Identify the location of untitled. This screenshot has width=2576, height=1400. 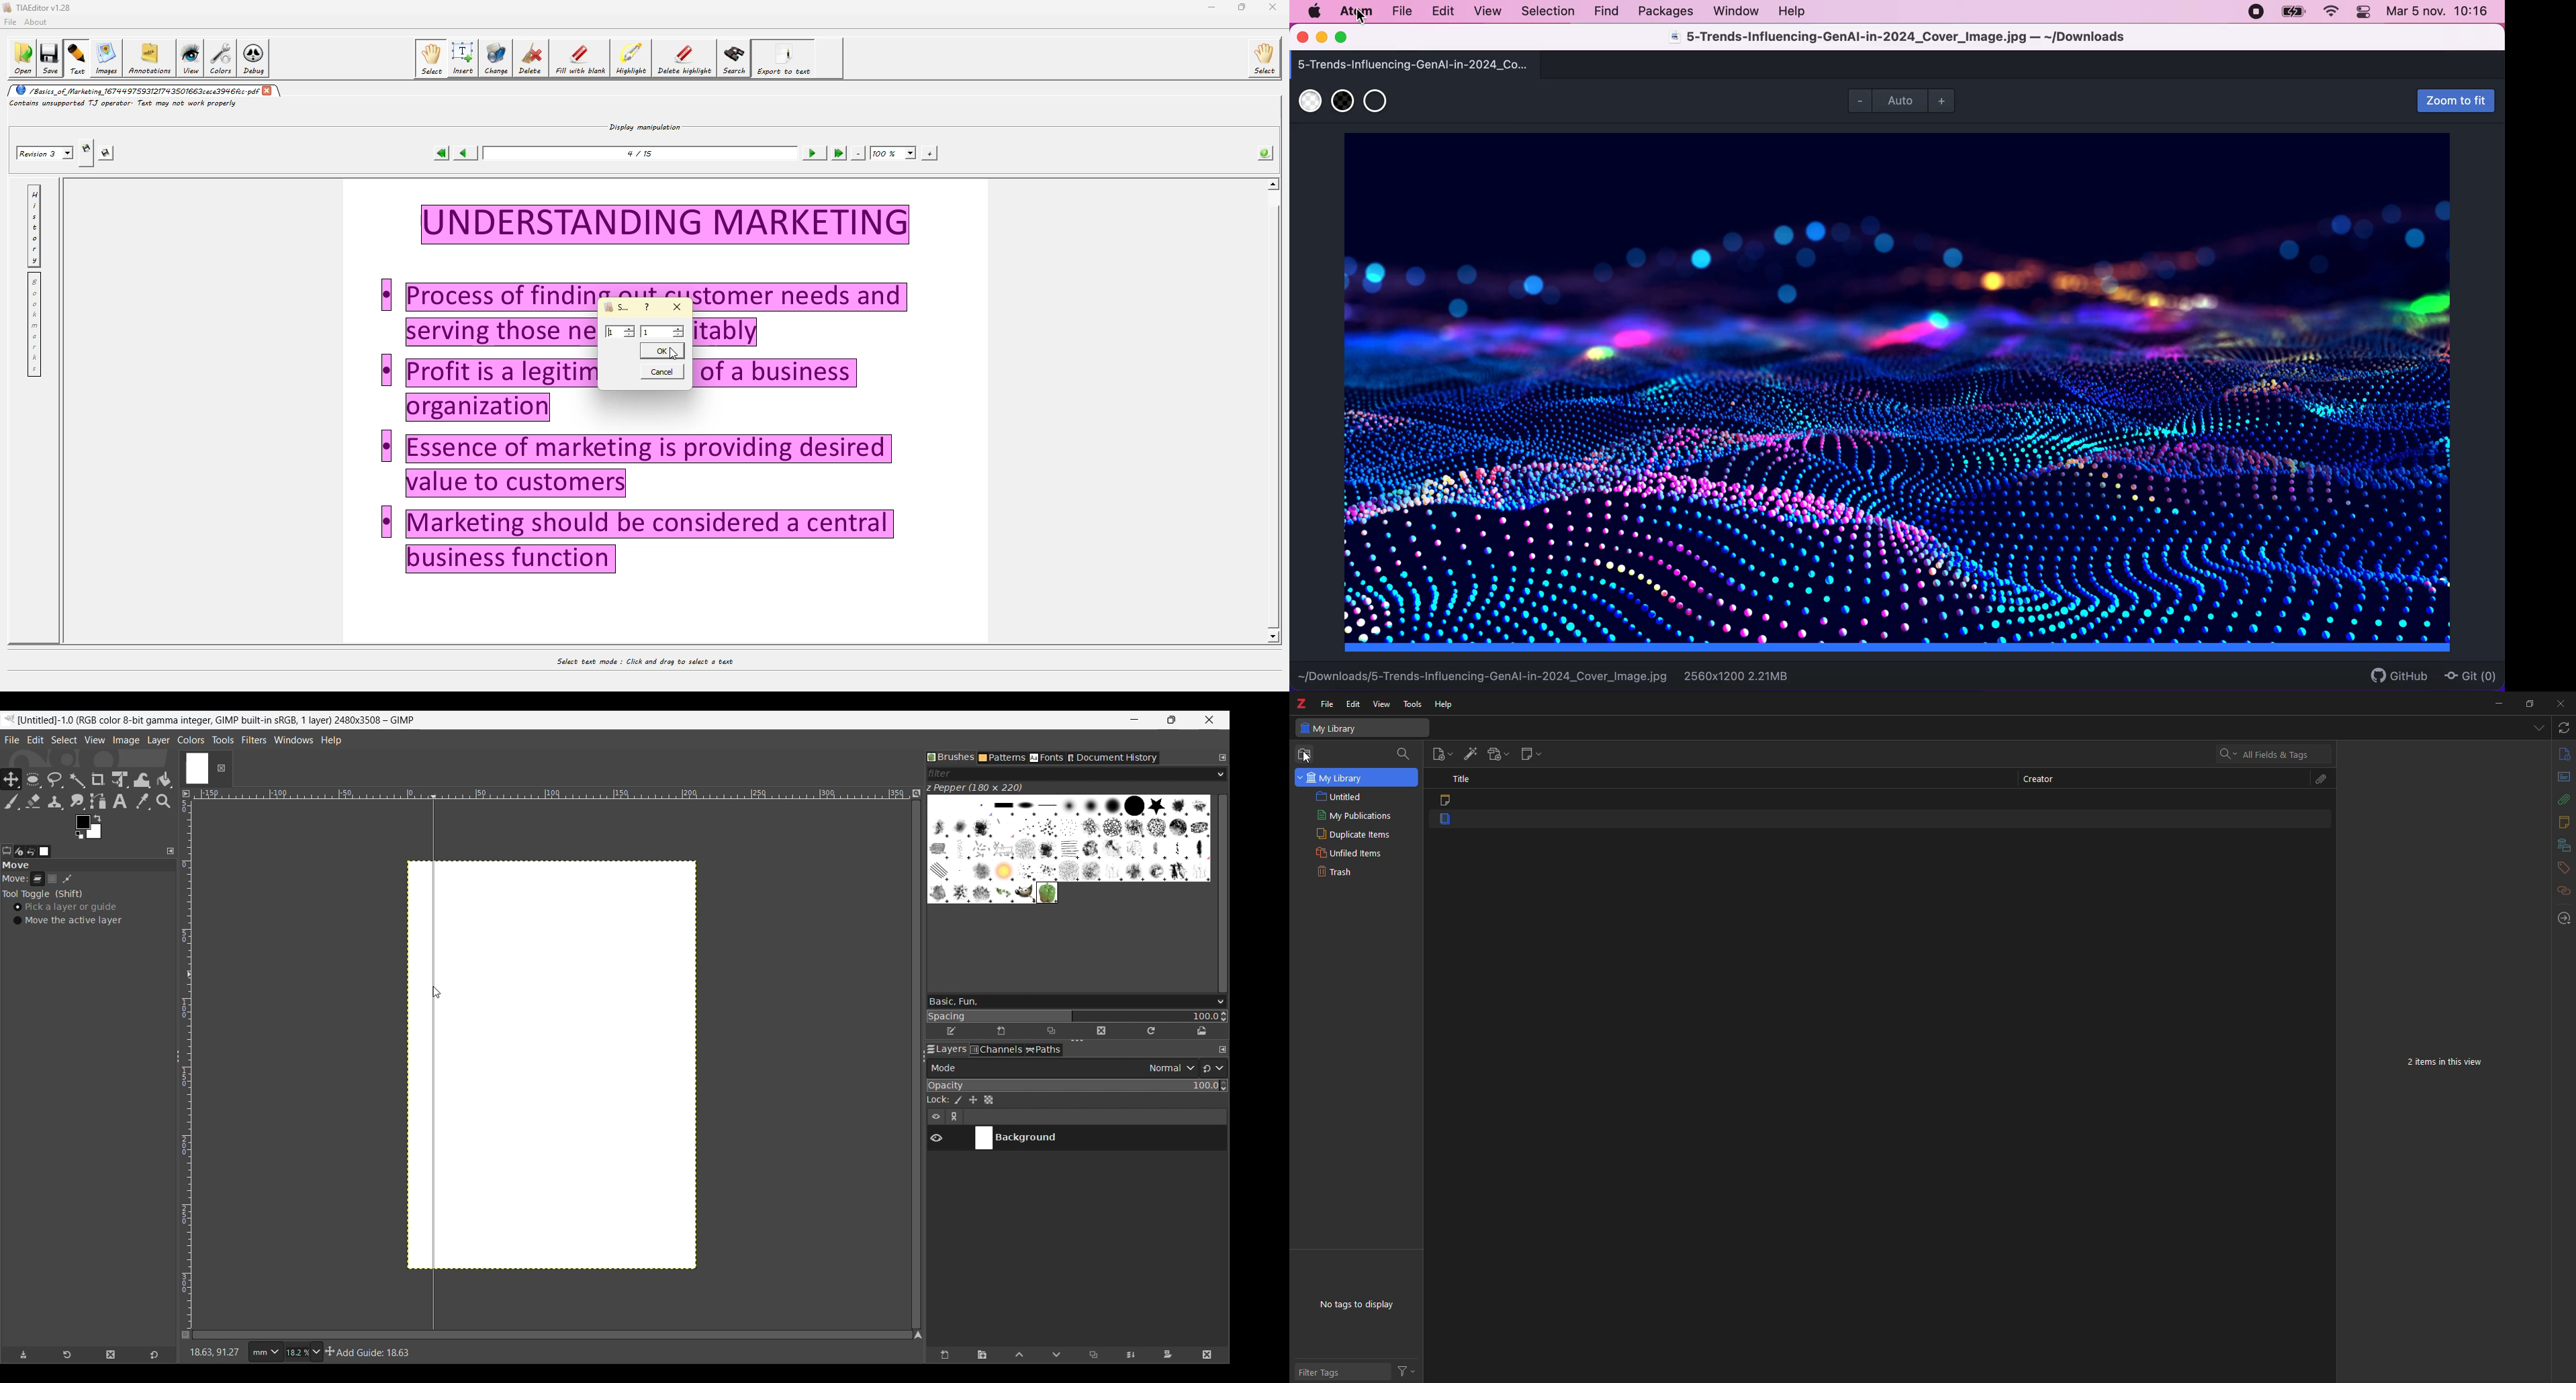
(1342, 796).